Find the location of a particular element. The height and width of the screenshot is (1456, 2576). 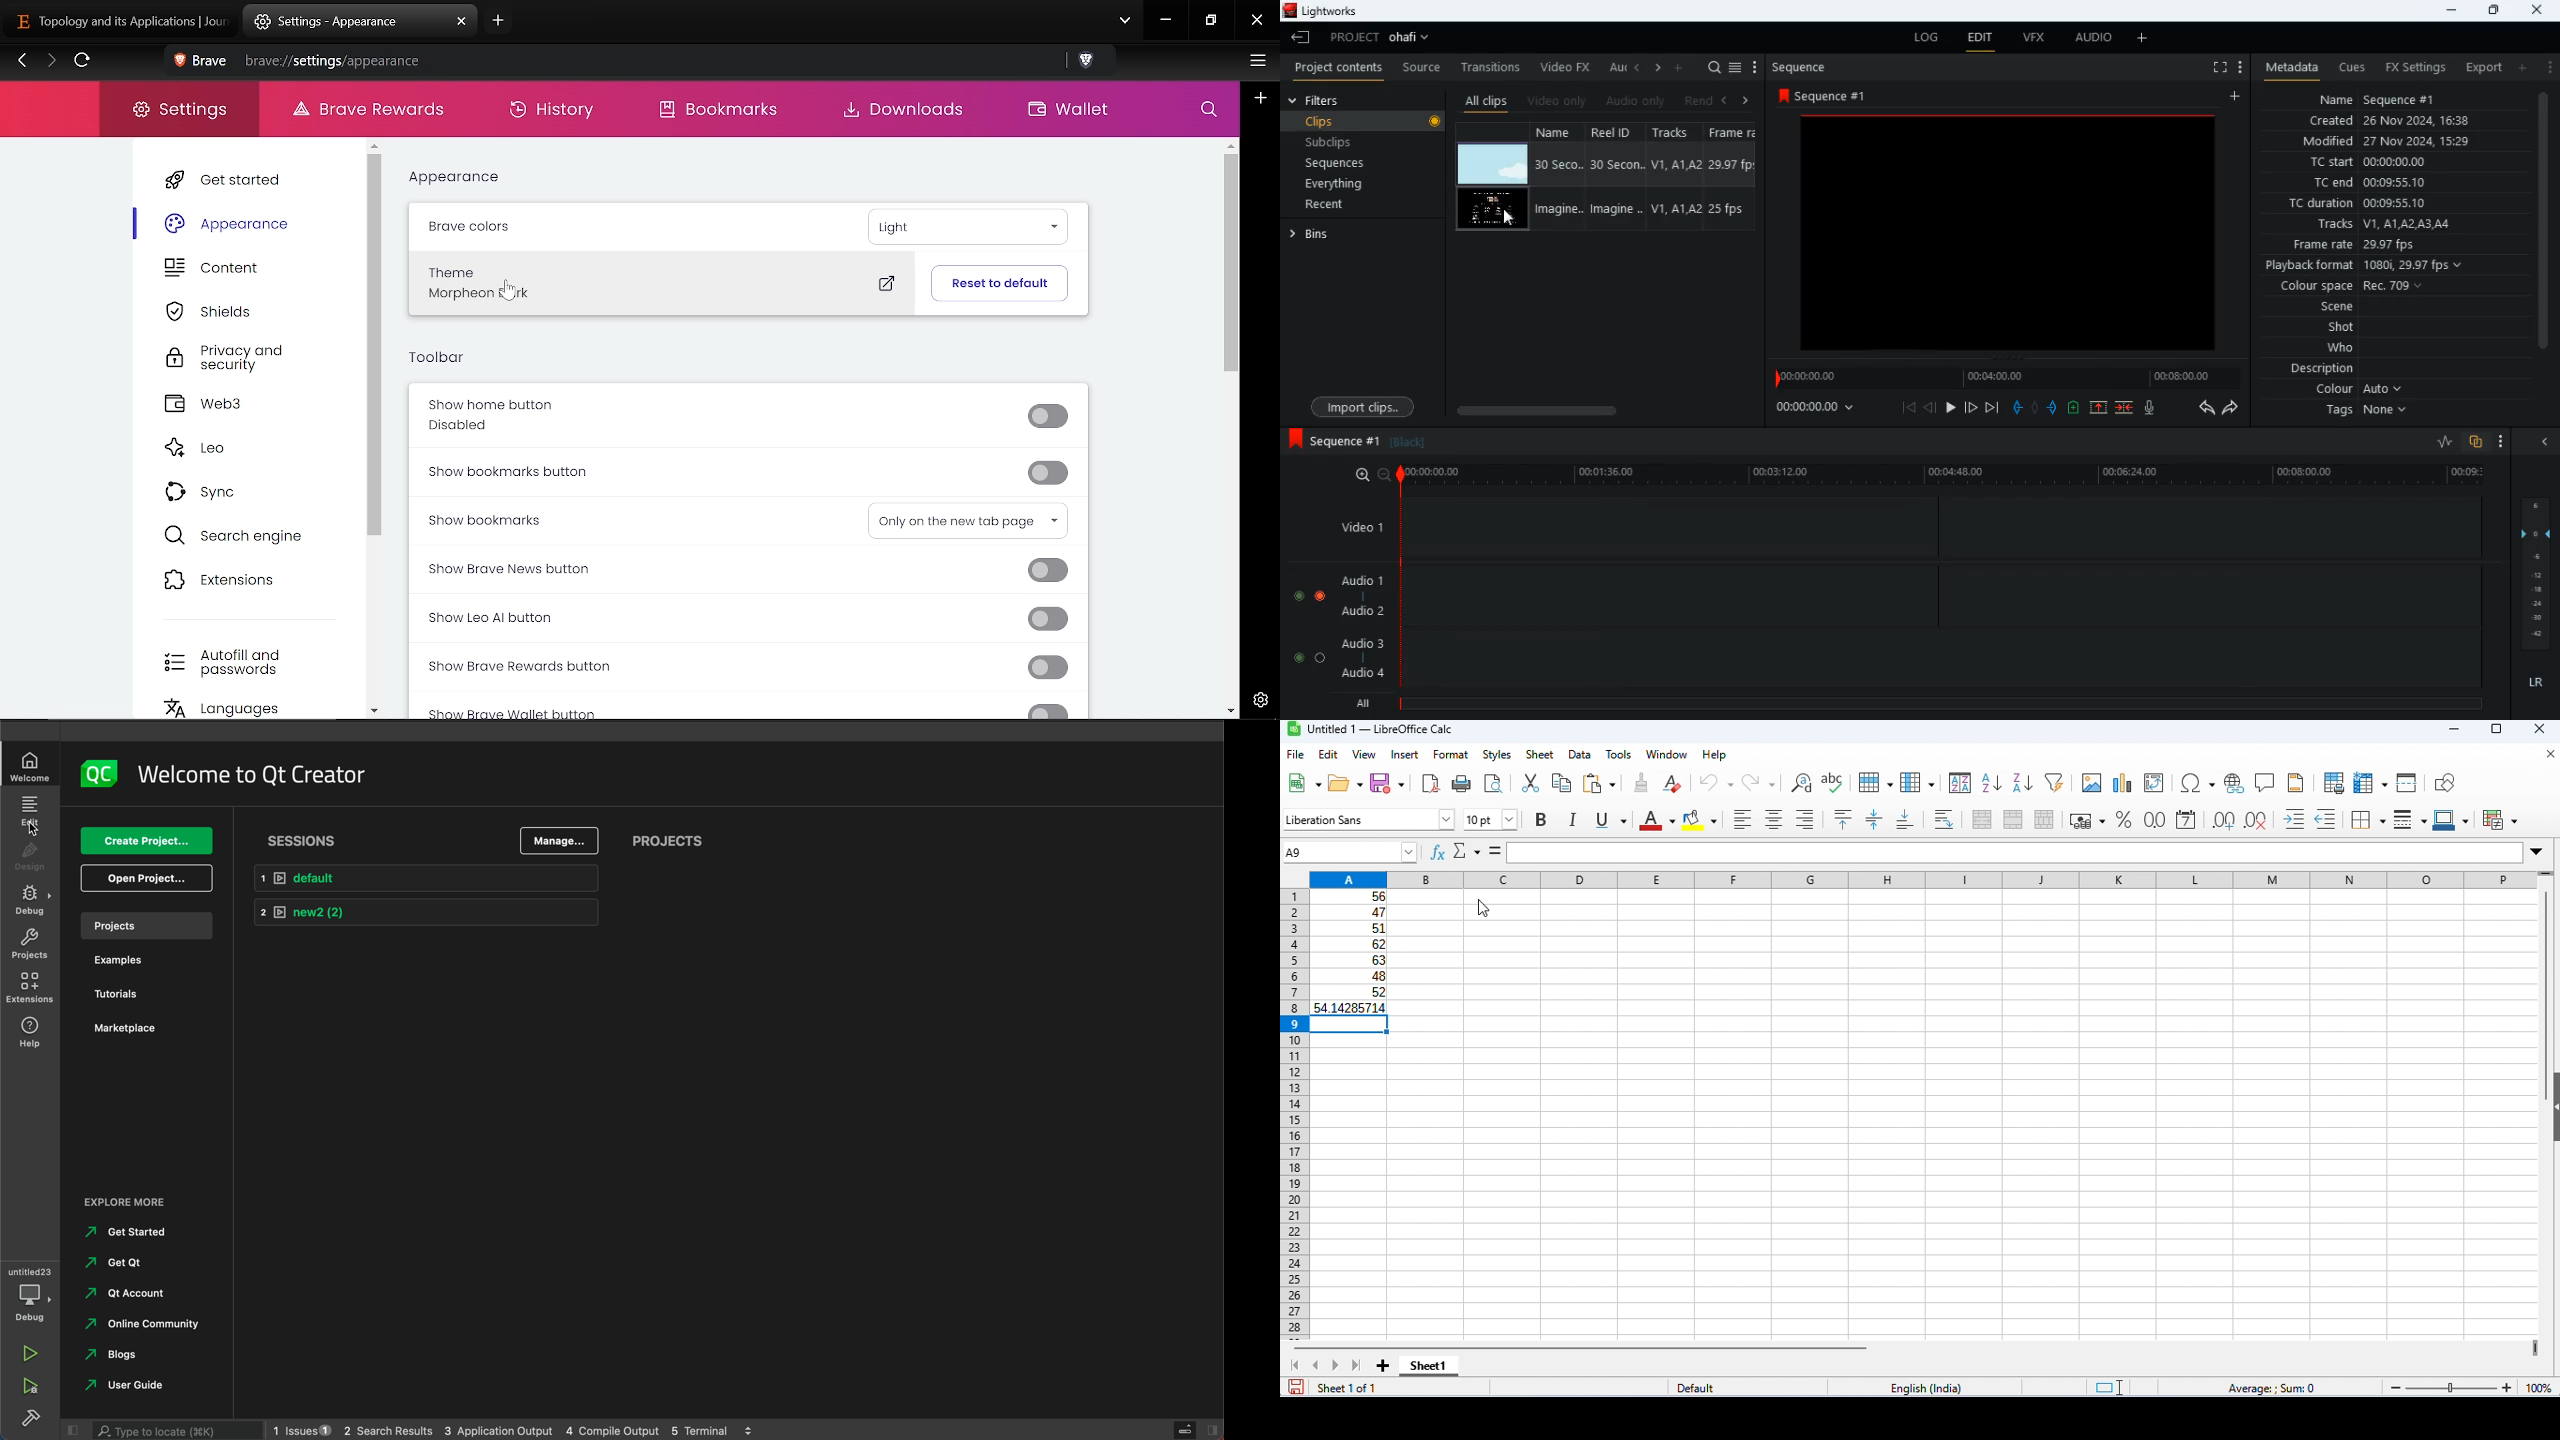

split window is located at coordinates (2409, 783).